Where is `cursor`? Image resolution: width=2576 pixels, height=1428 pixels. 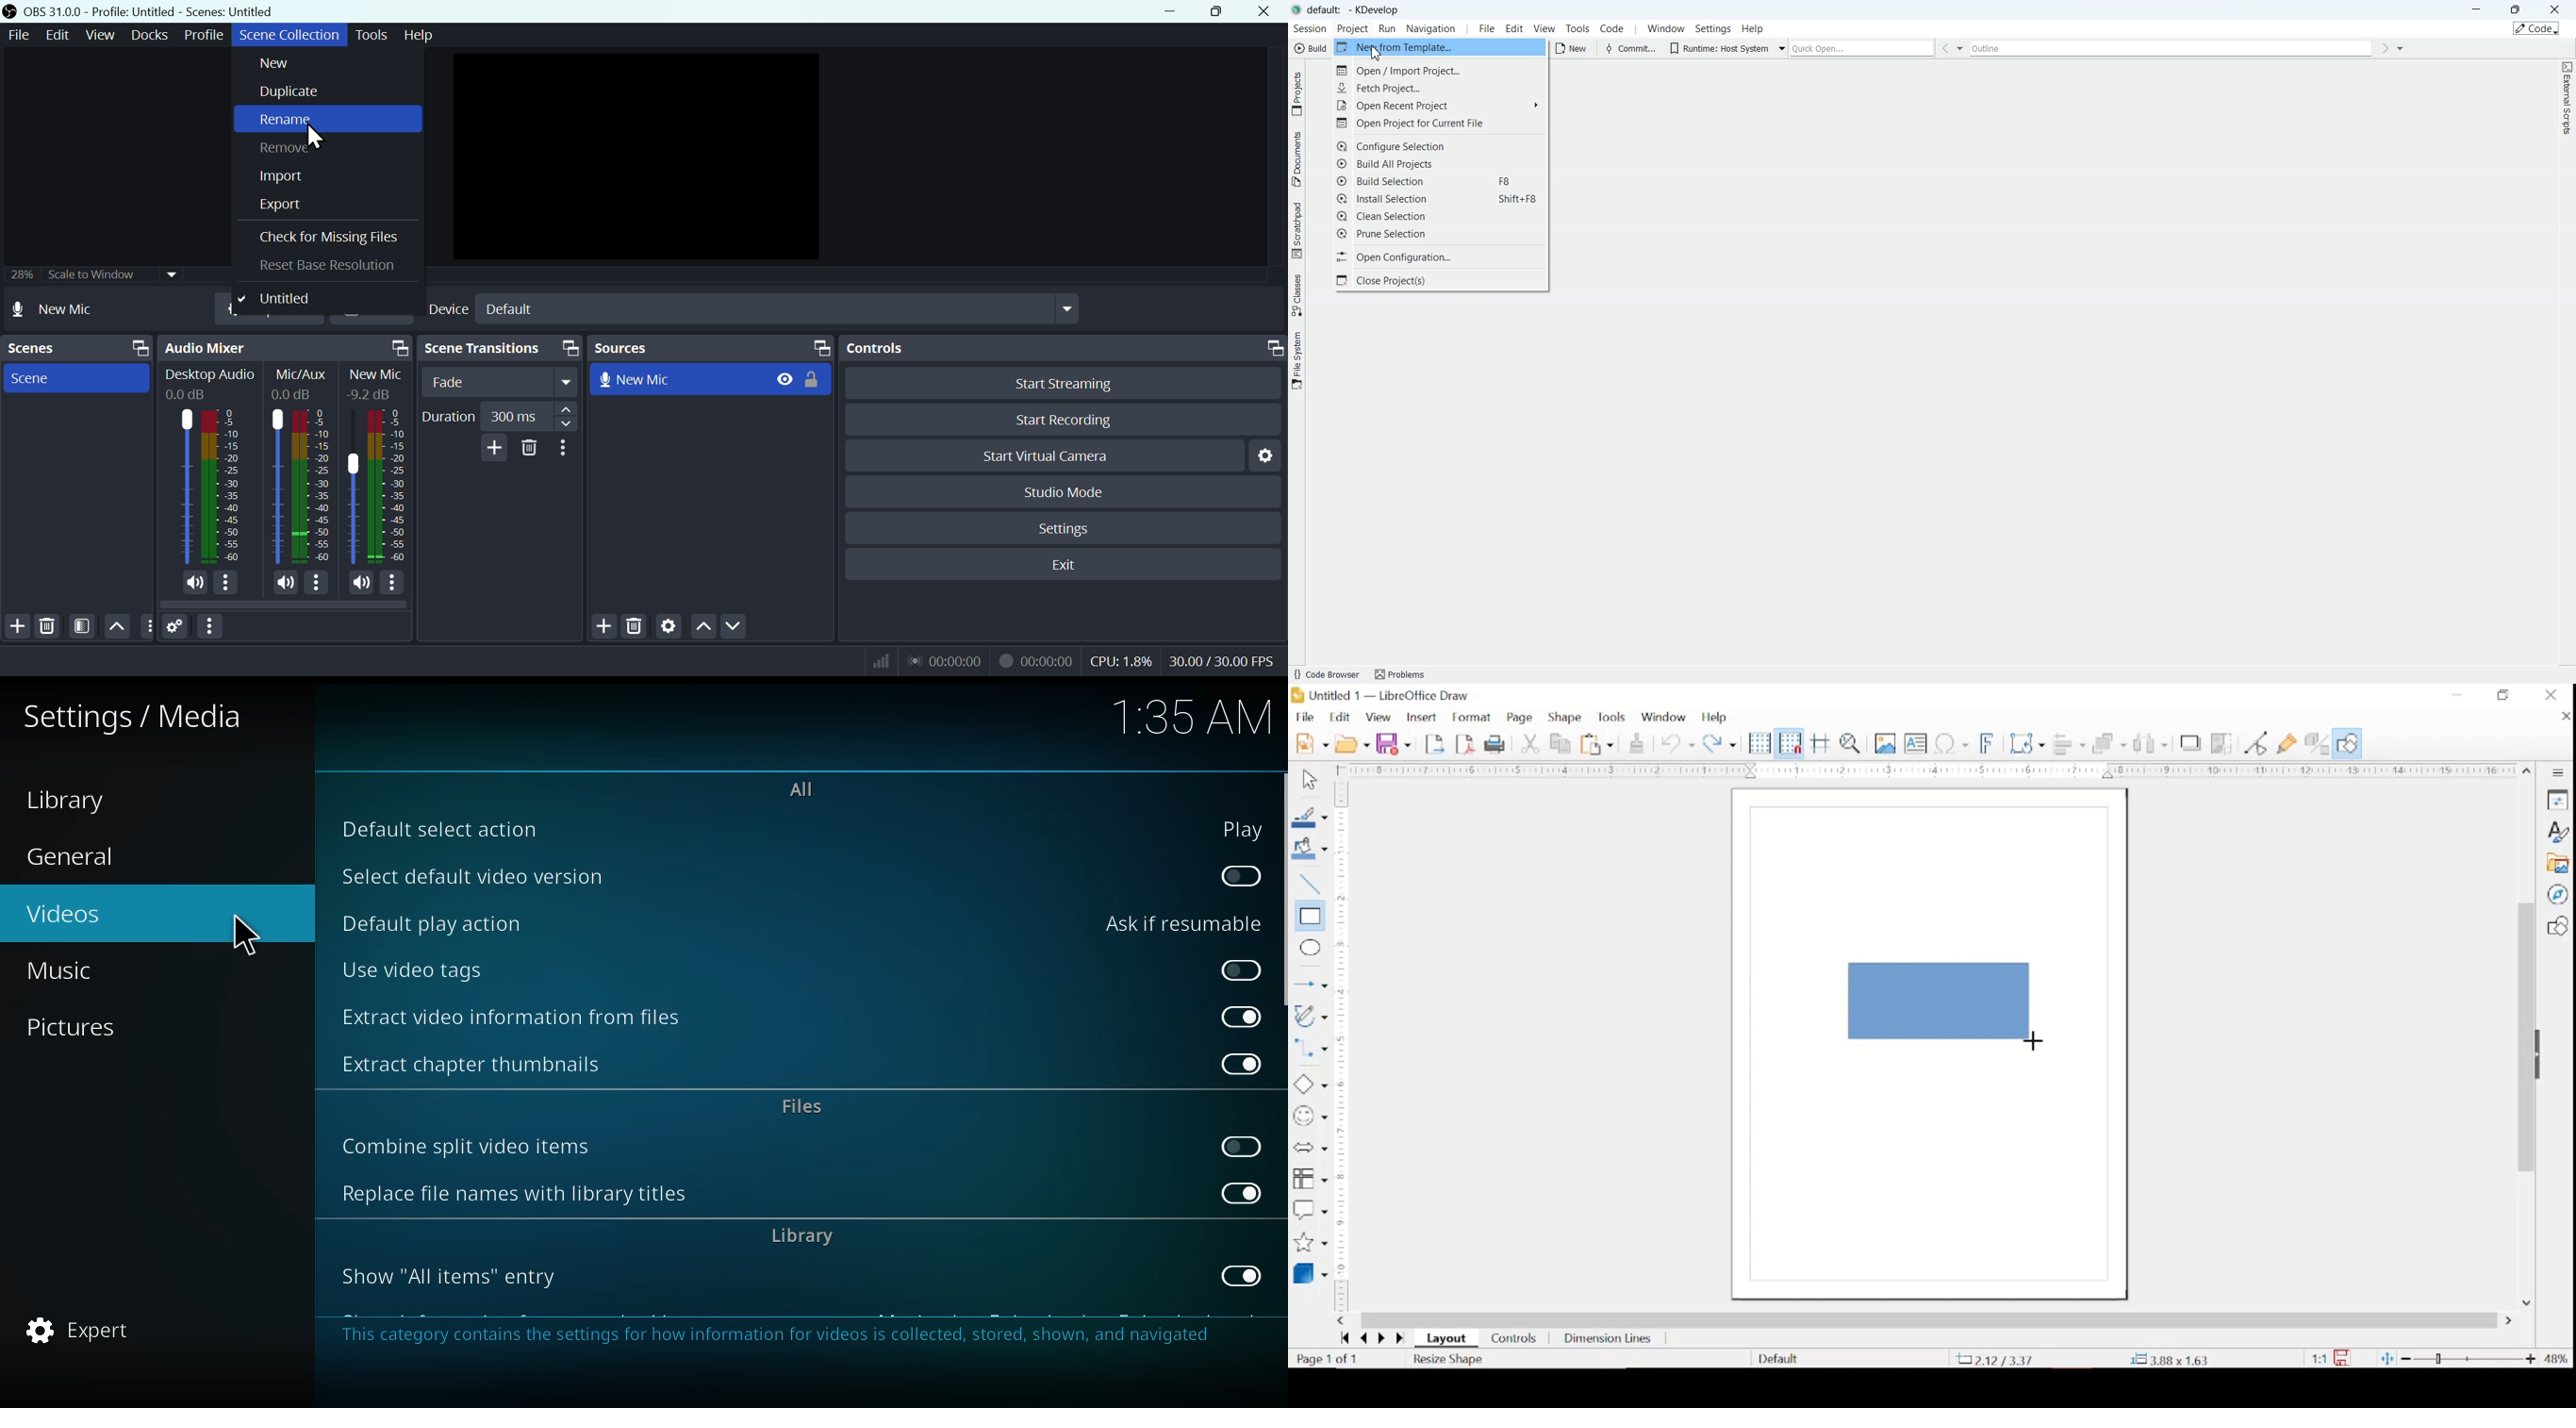
cursor is located at coordinates (241, 936).